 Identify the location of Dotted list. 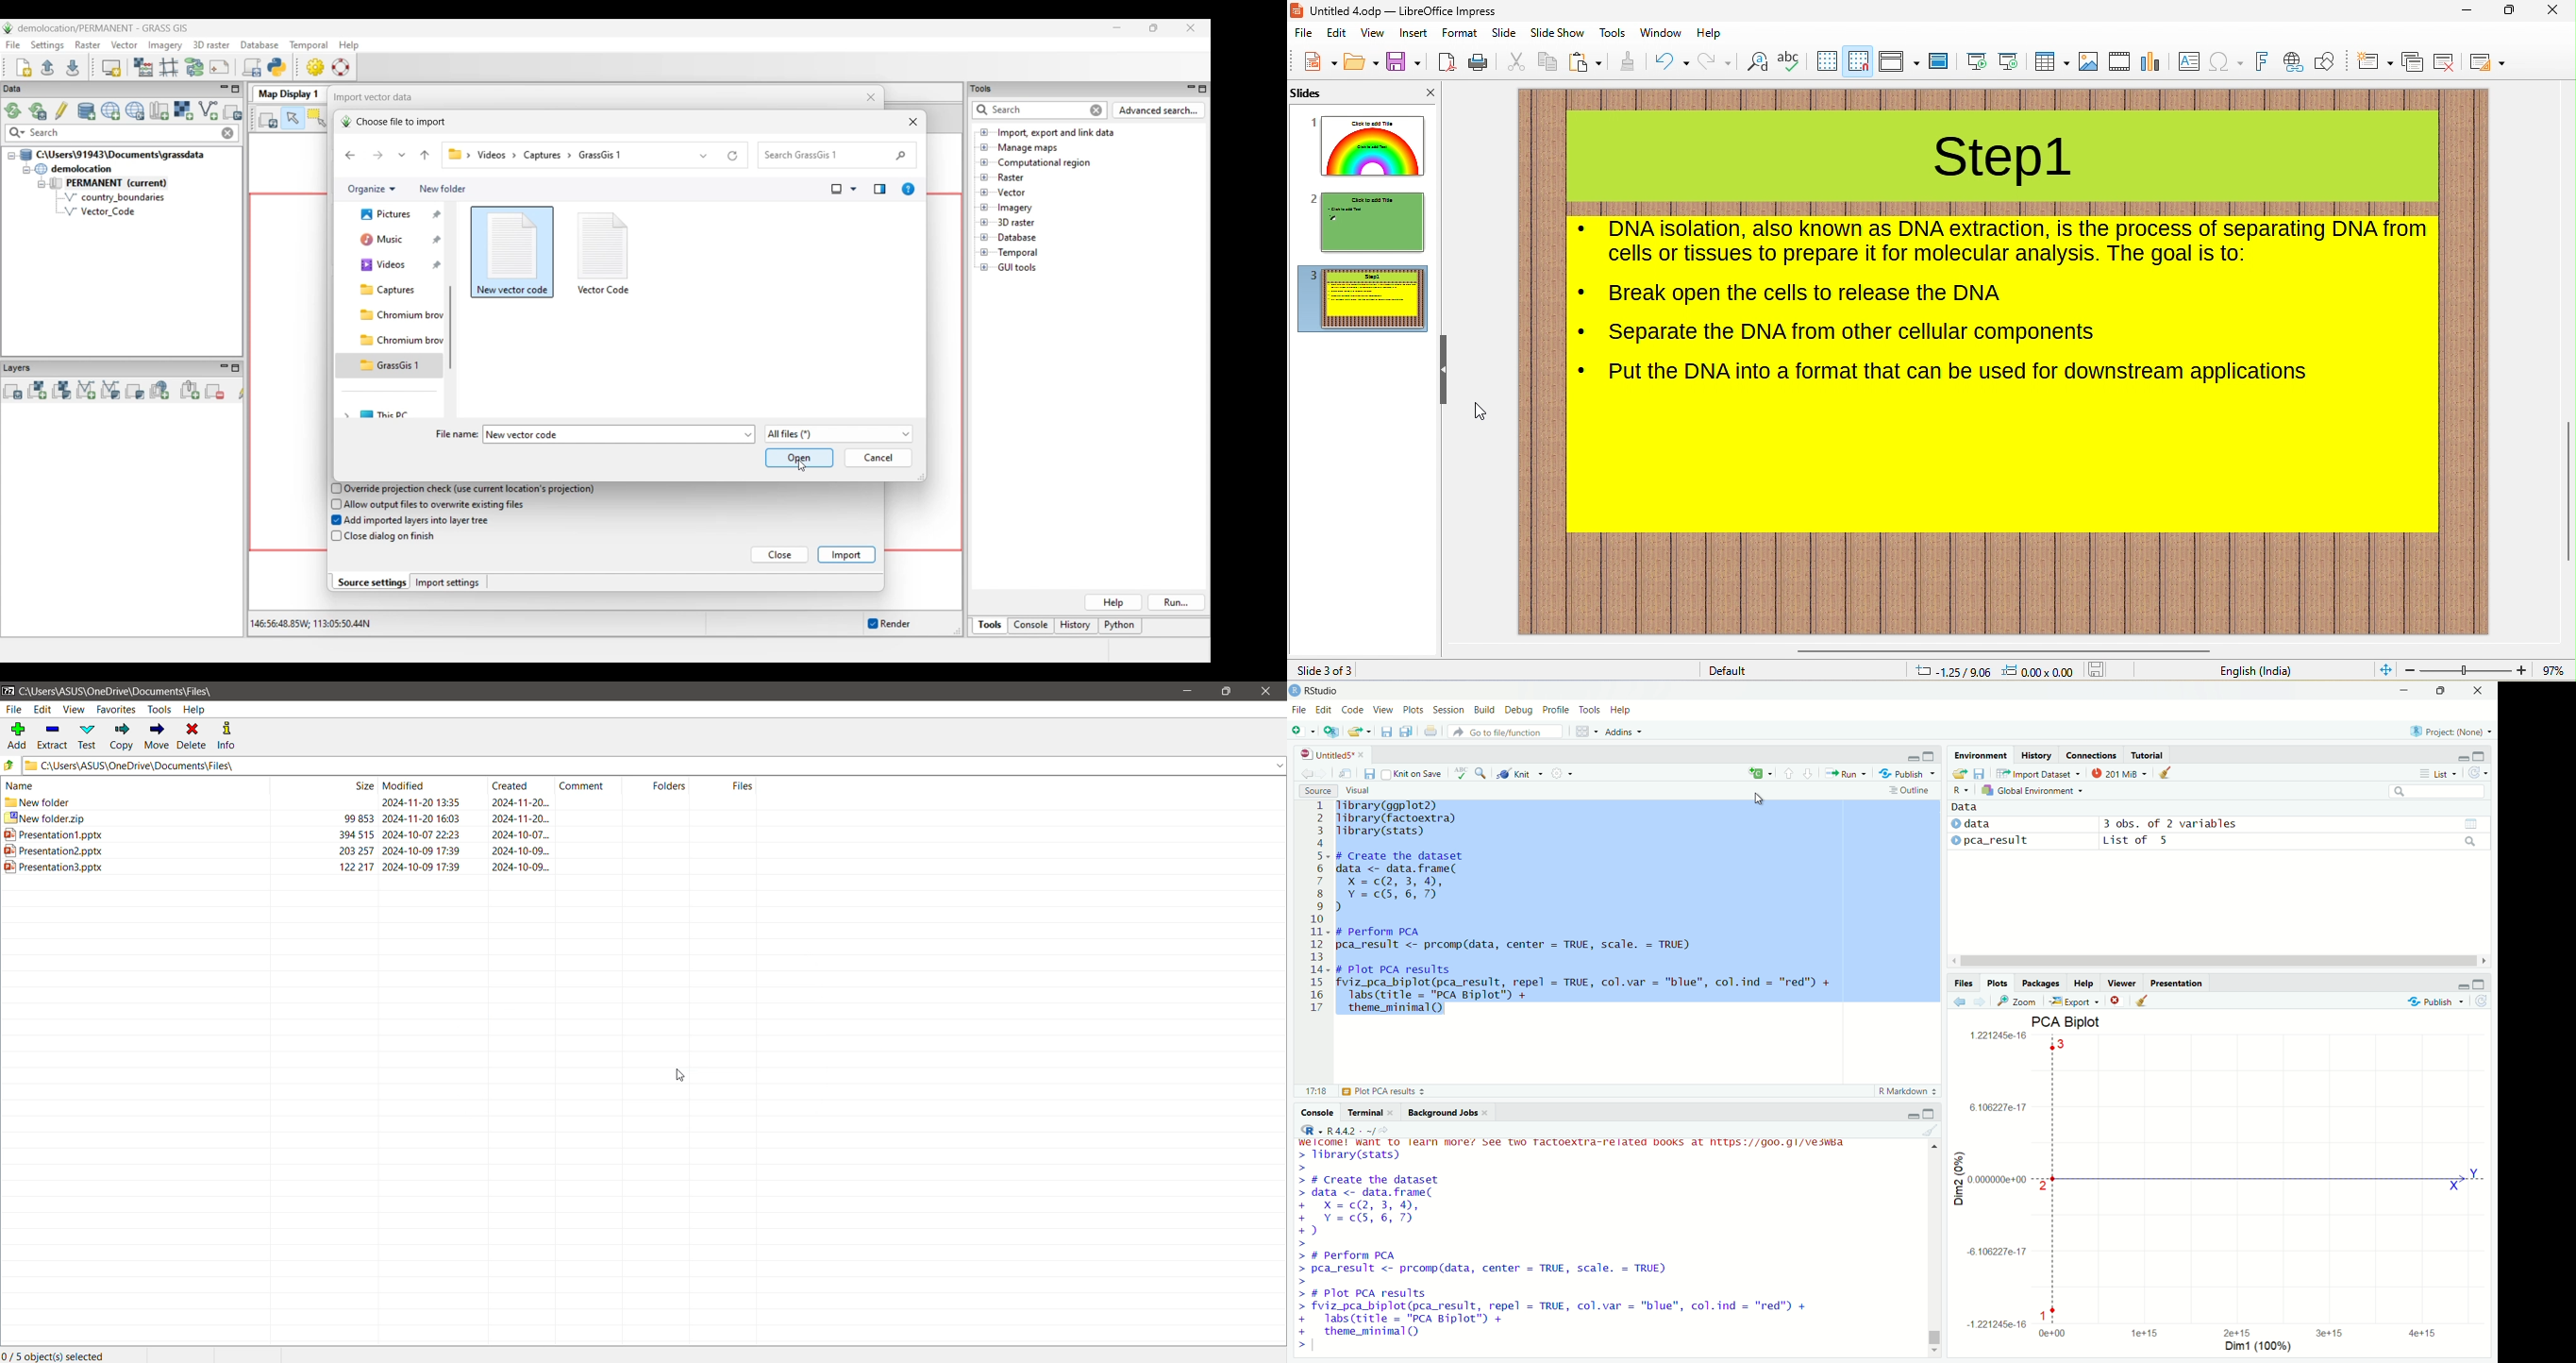
(1583, 292).